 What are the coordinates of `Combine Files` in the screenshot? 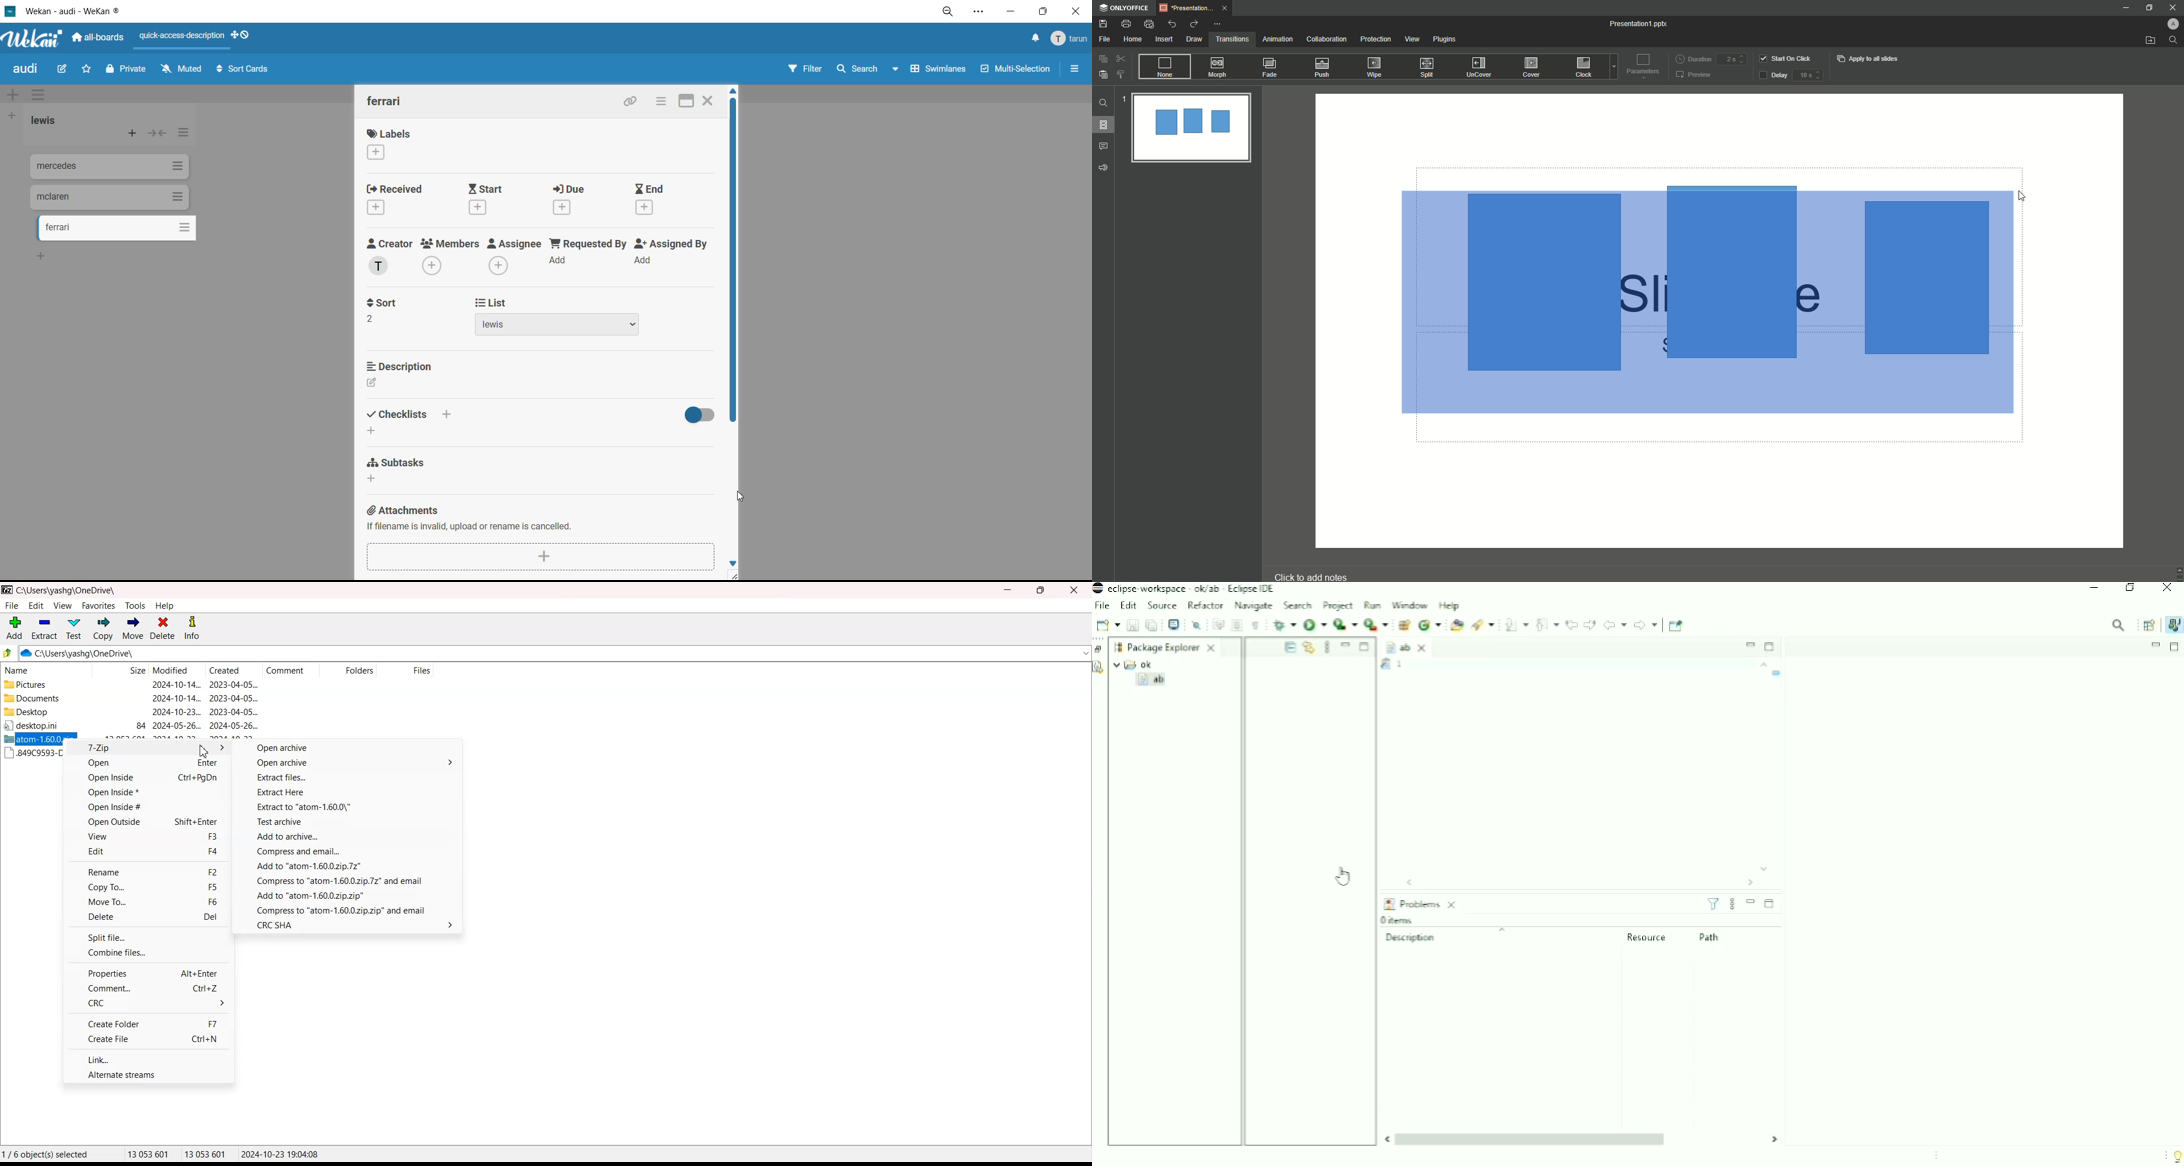 It's located at (148, 952).